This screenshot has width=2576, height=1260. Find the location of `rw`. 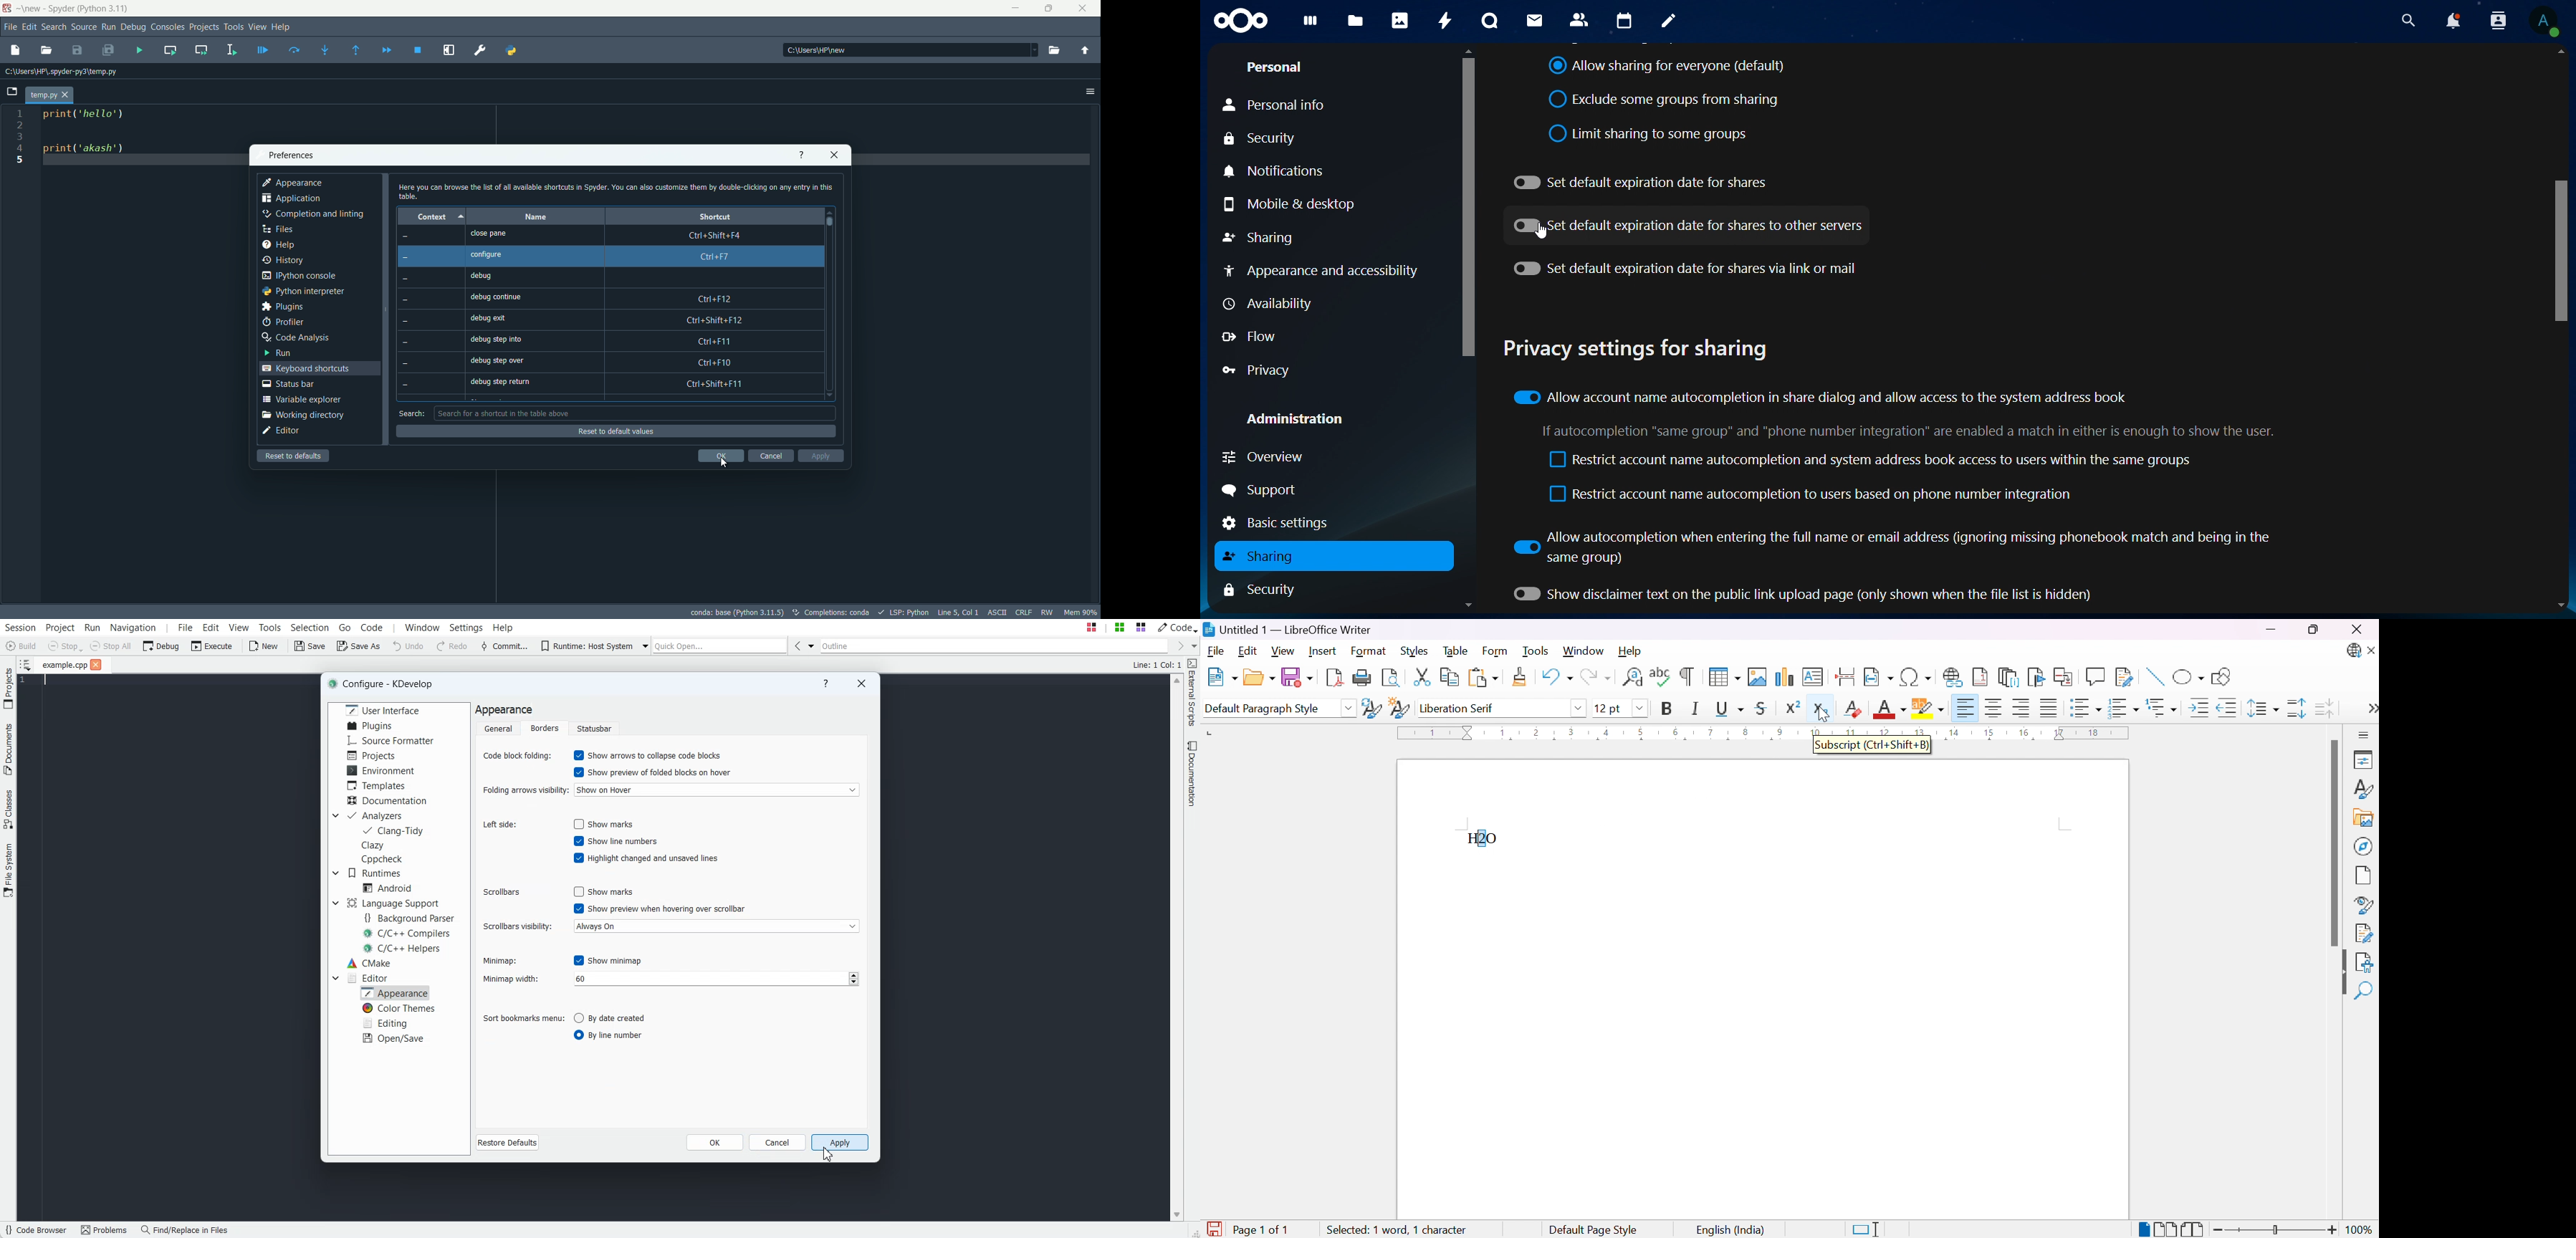

rw is located at coordinates (1047, 613).